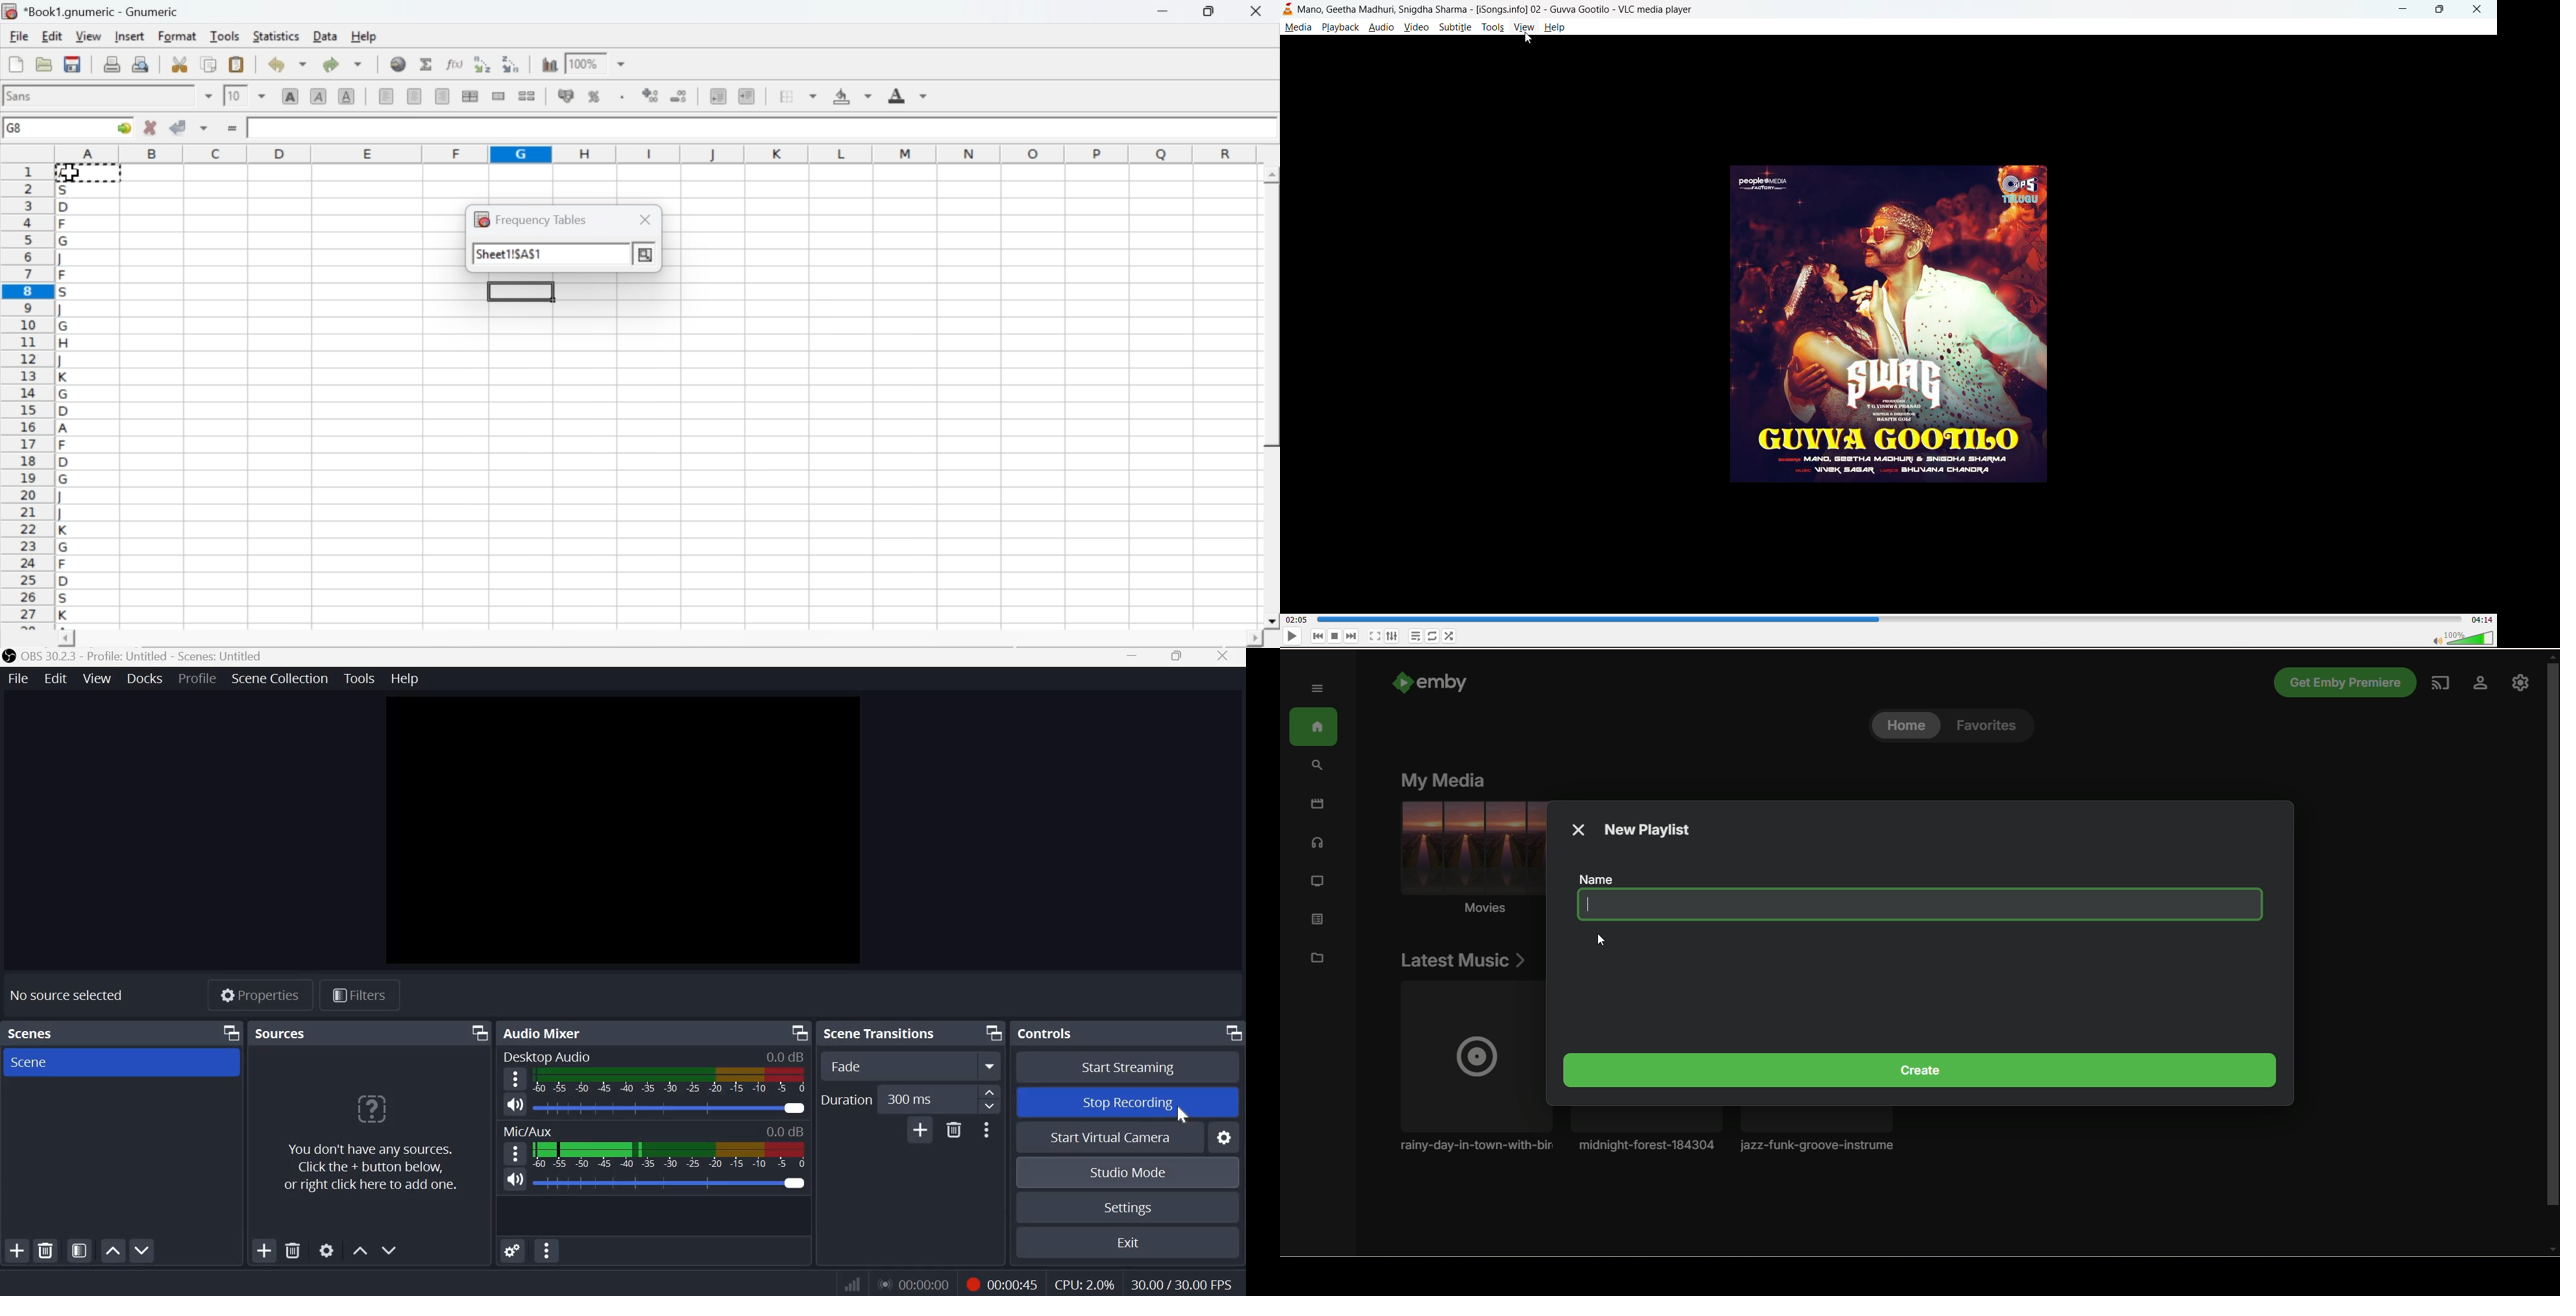  Describe the element at coordinates (98, 678) in the screenshot. I see `View` at that location.